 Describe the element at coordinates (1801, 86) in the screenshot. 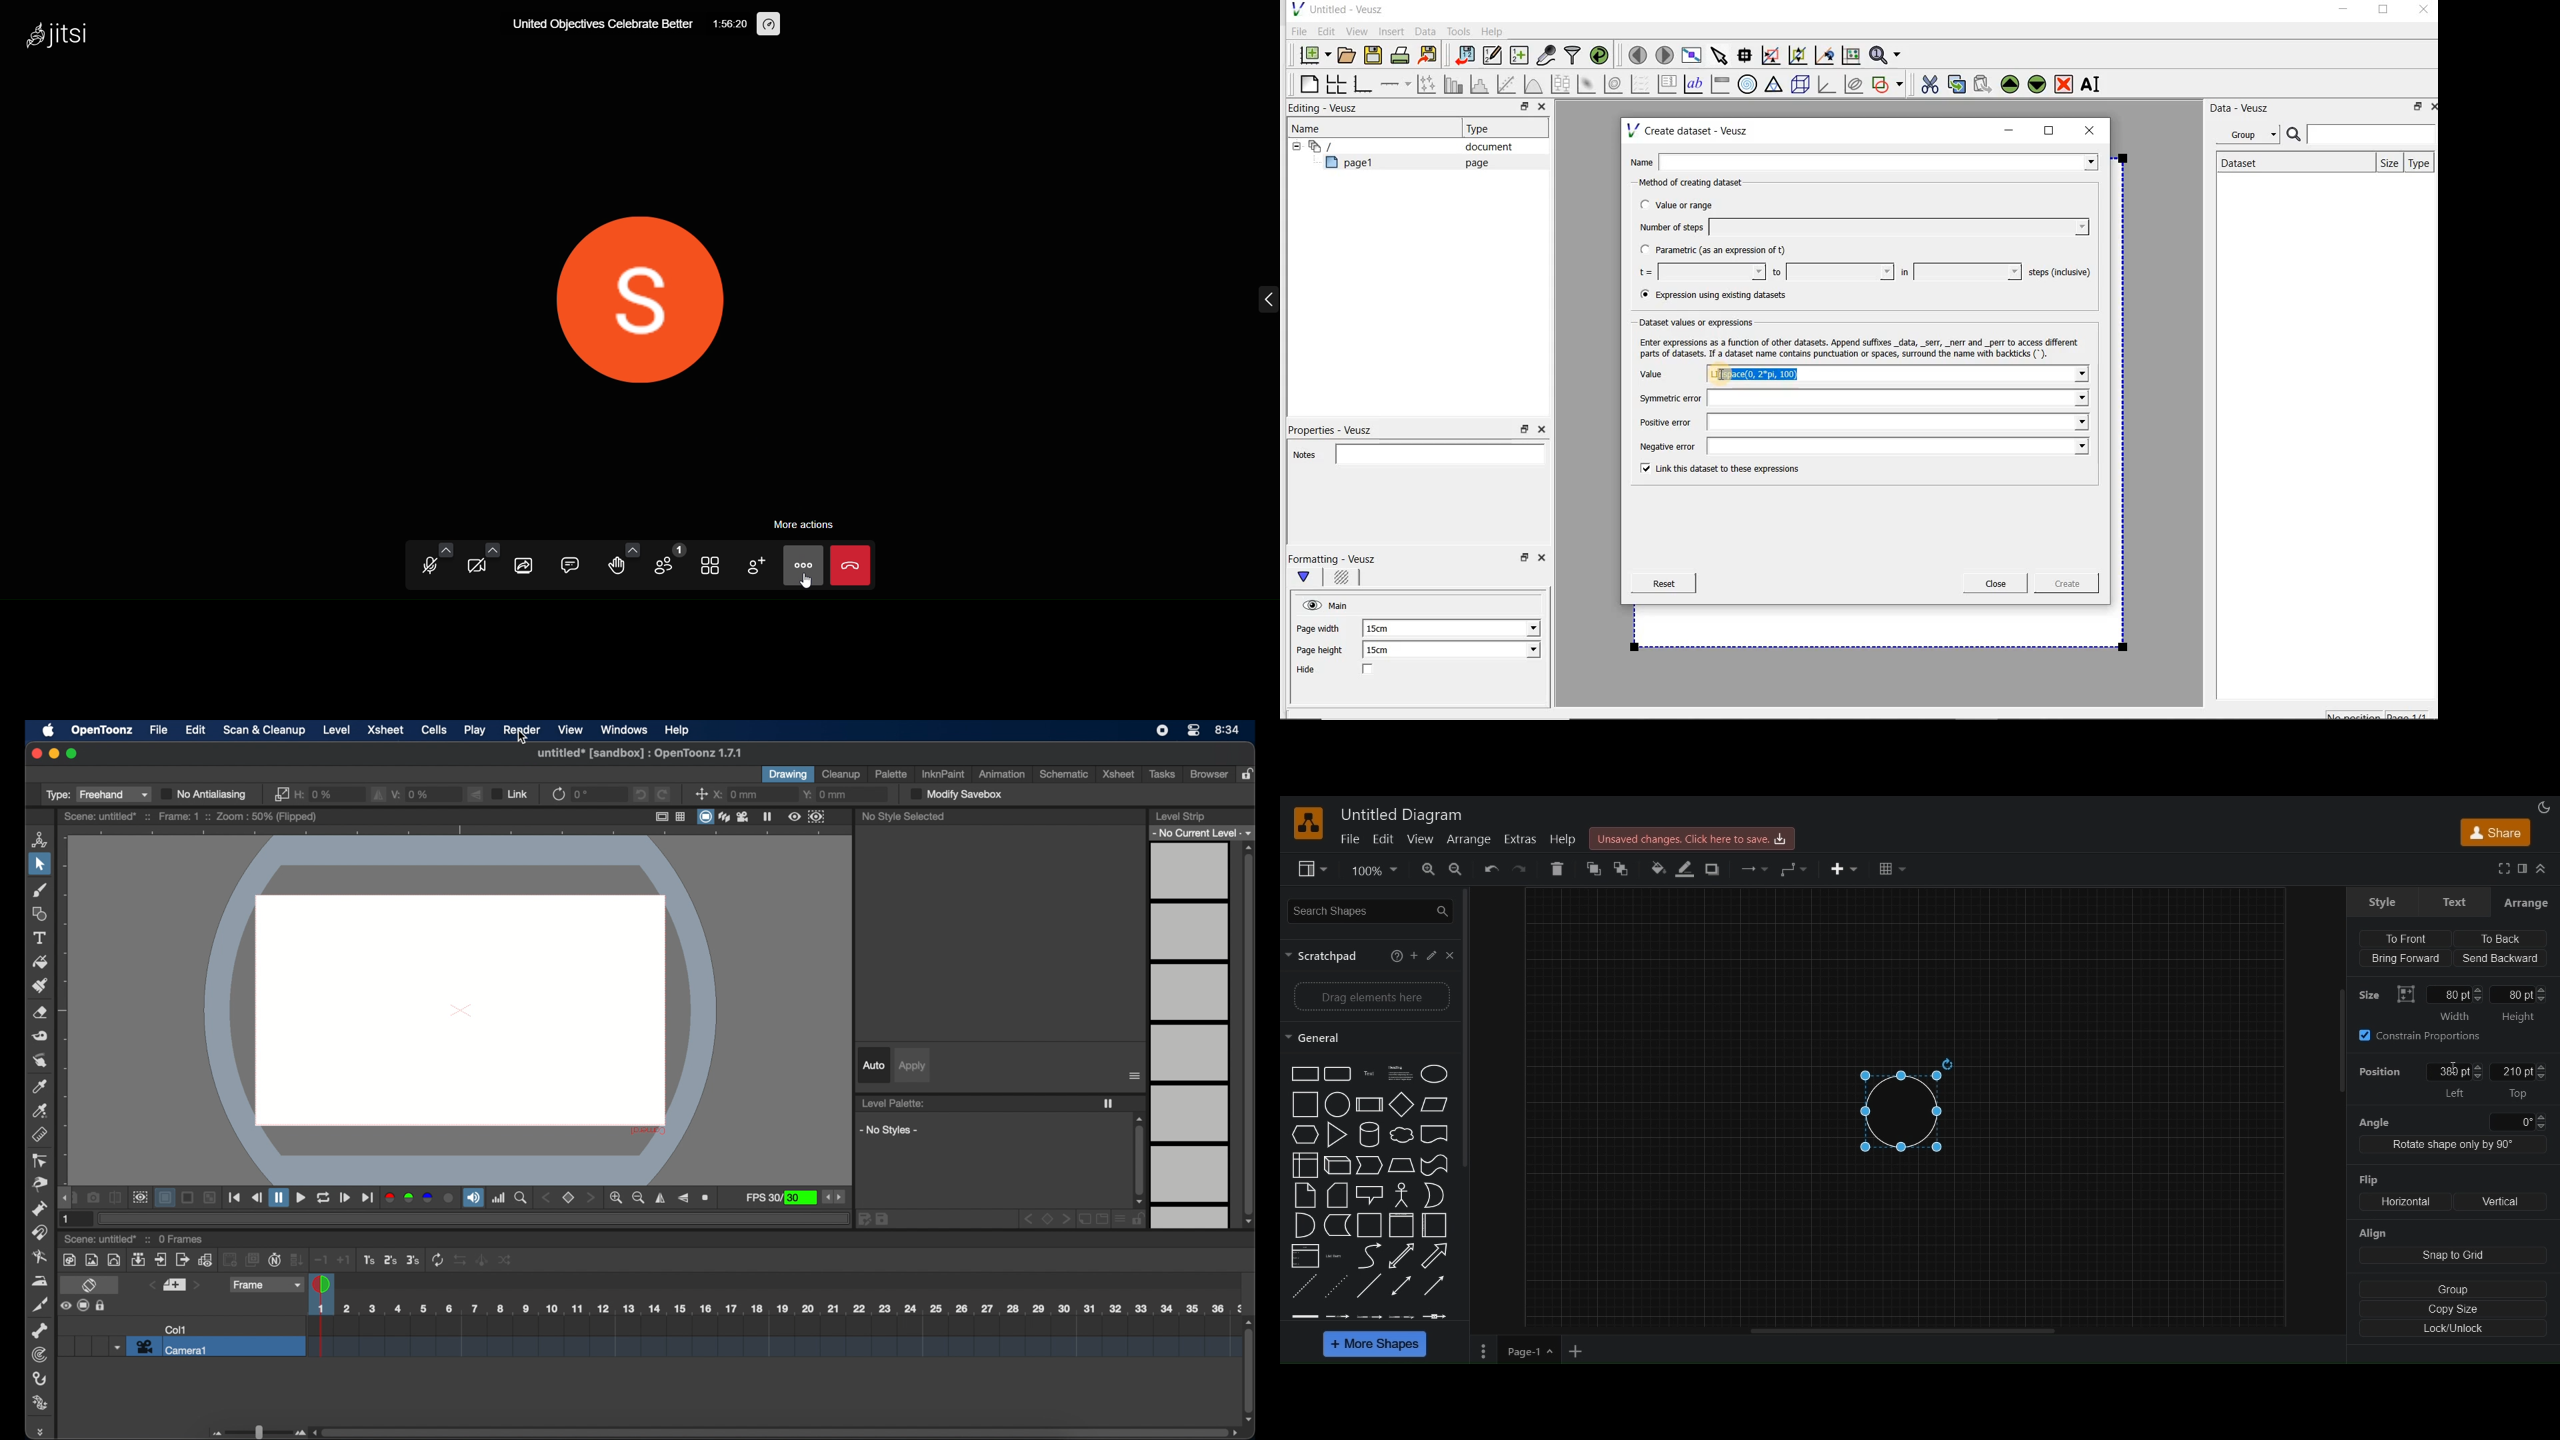

I see `3d scene` at that location.